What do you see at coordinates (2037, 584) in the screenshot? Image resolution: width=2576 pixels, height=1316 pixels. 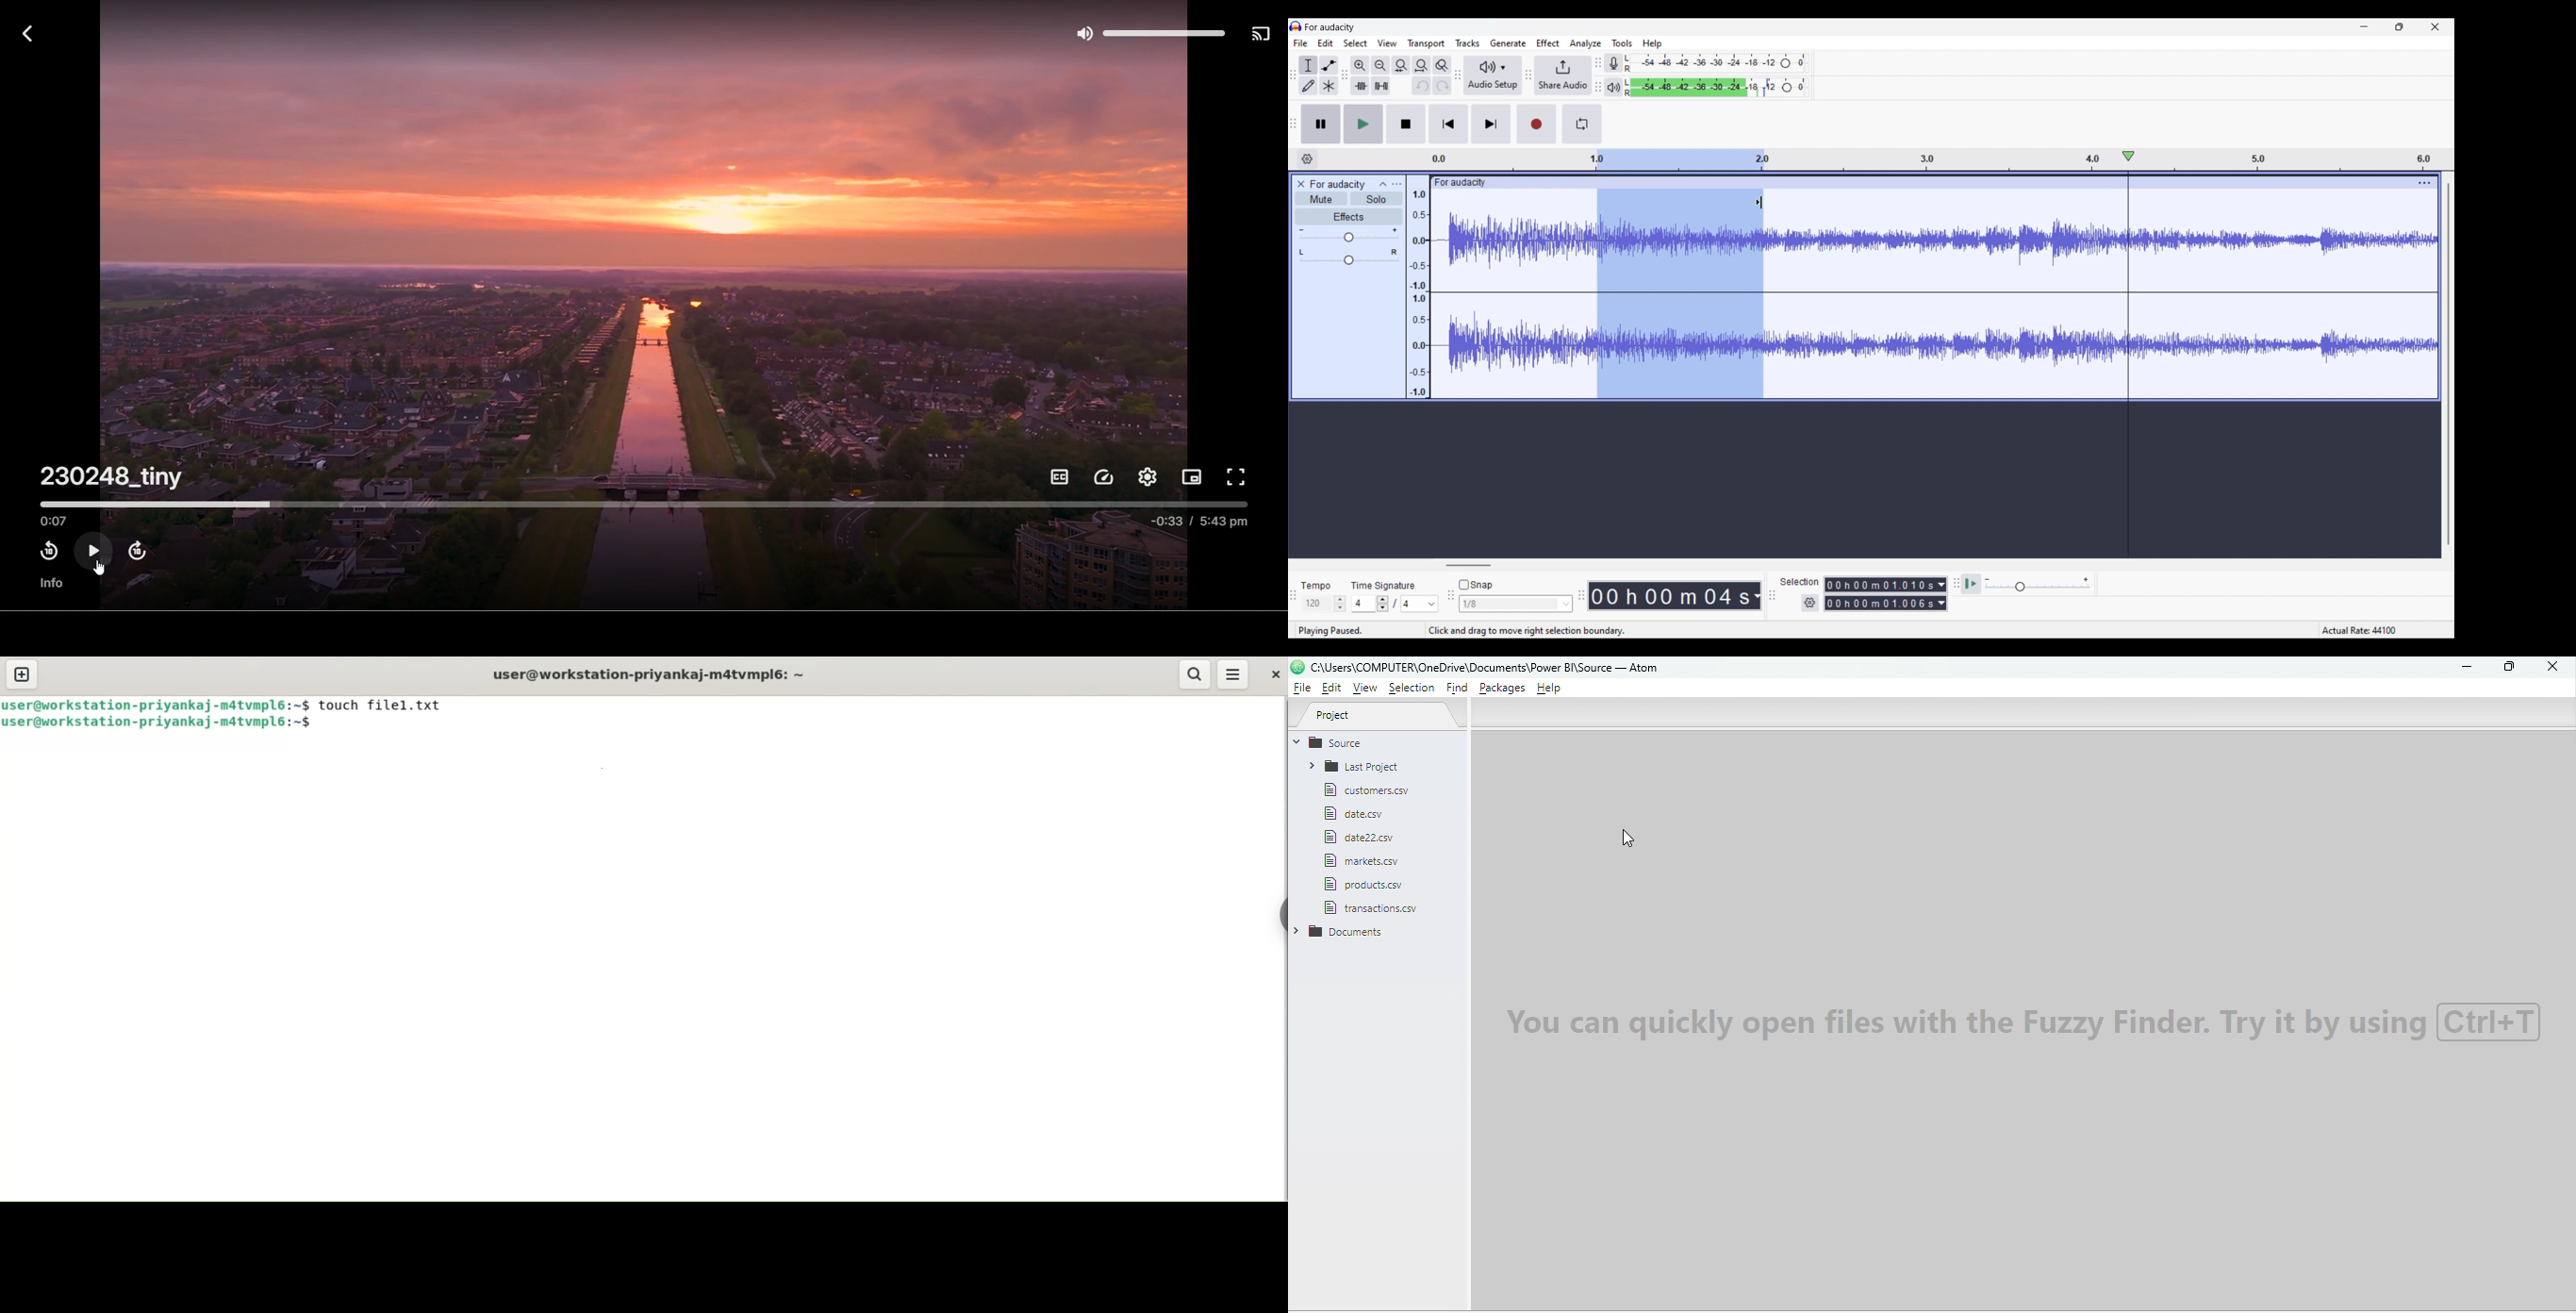 I see `Playback speed scale` at bounding box center [2037, 584].